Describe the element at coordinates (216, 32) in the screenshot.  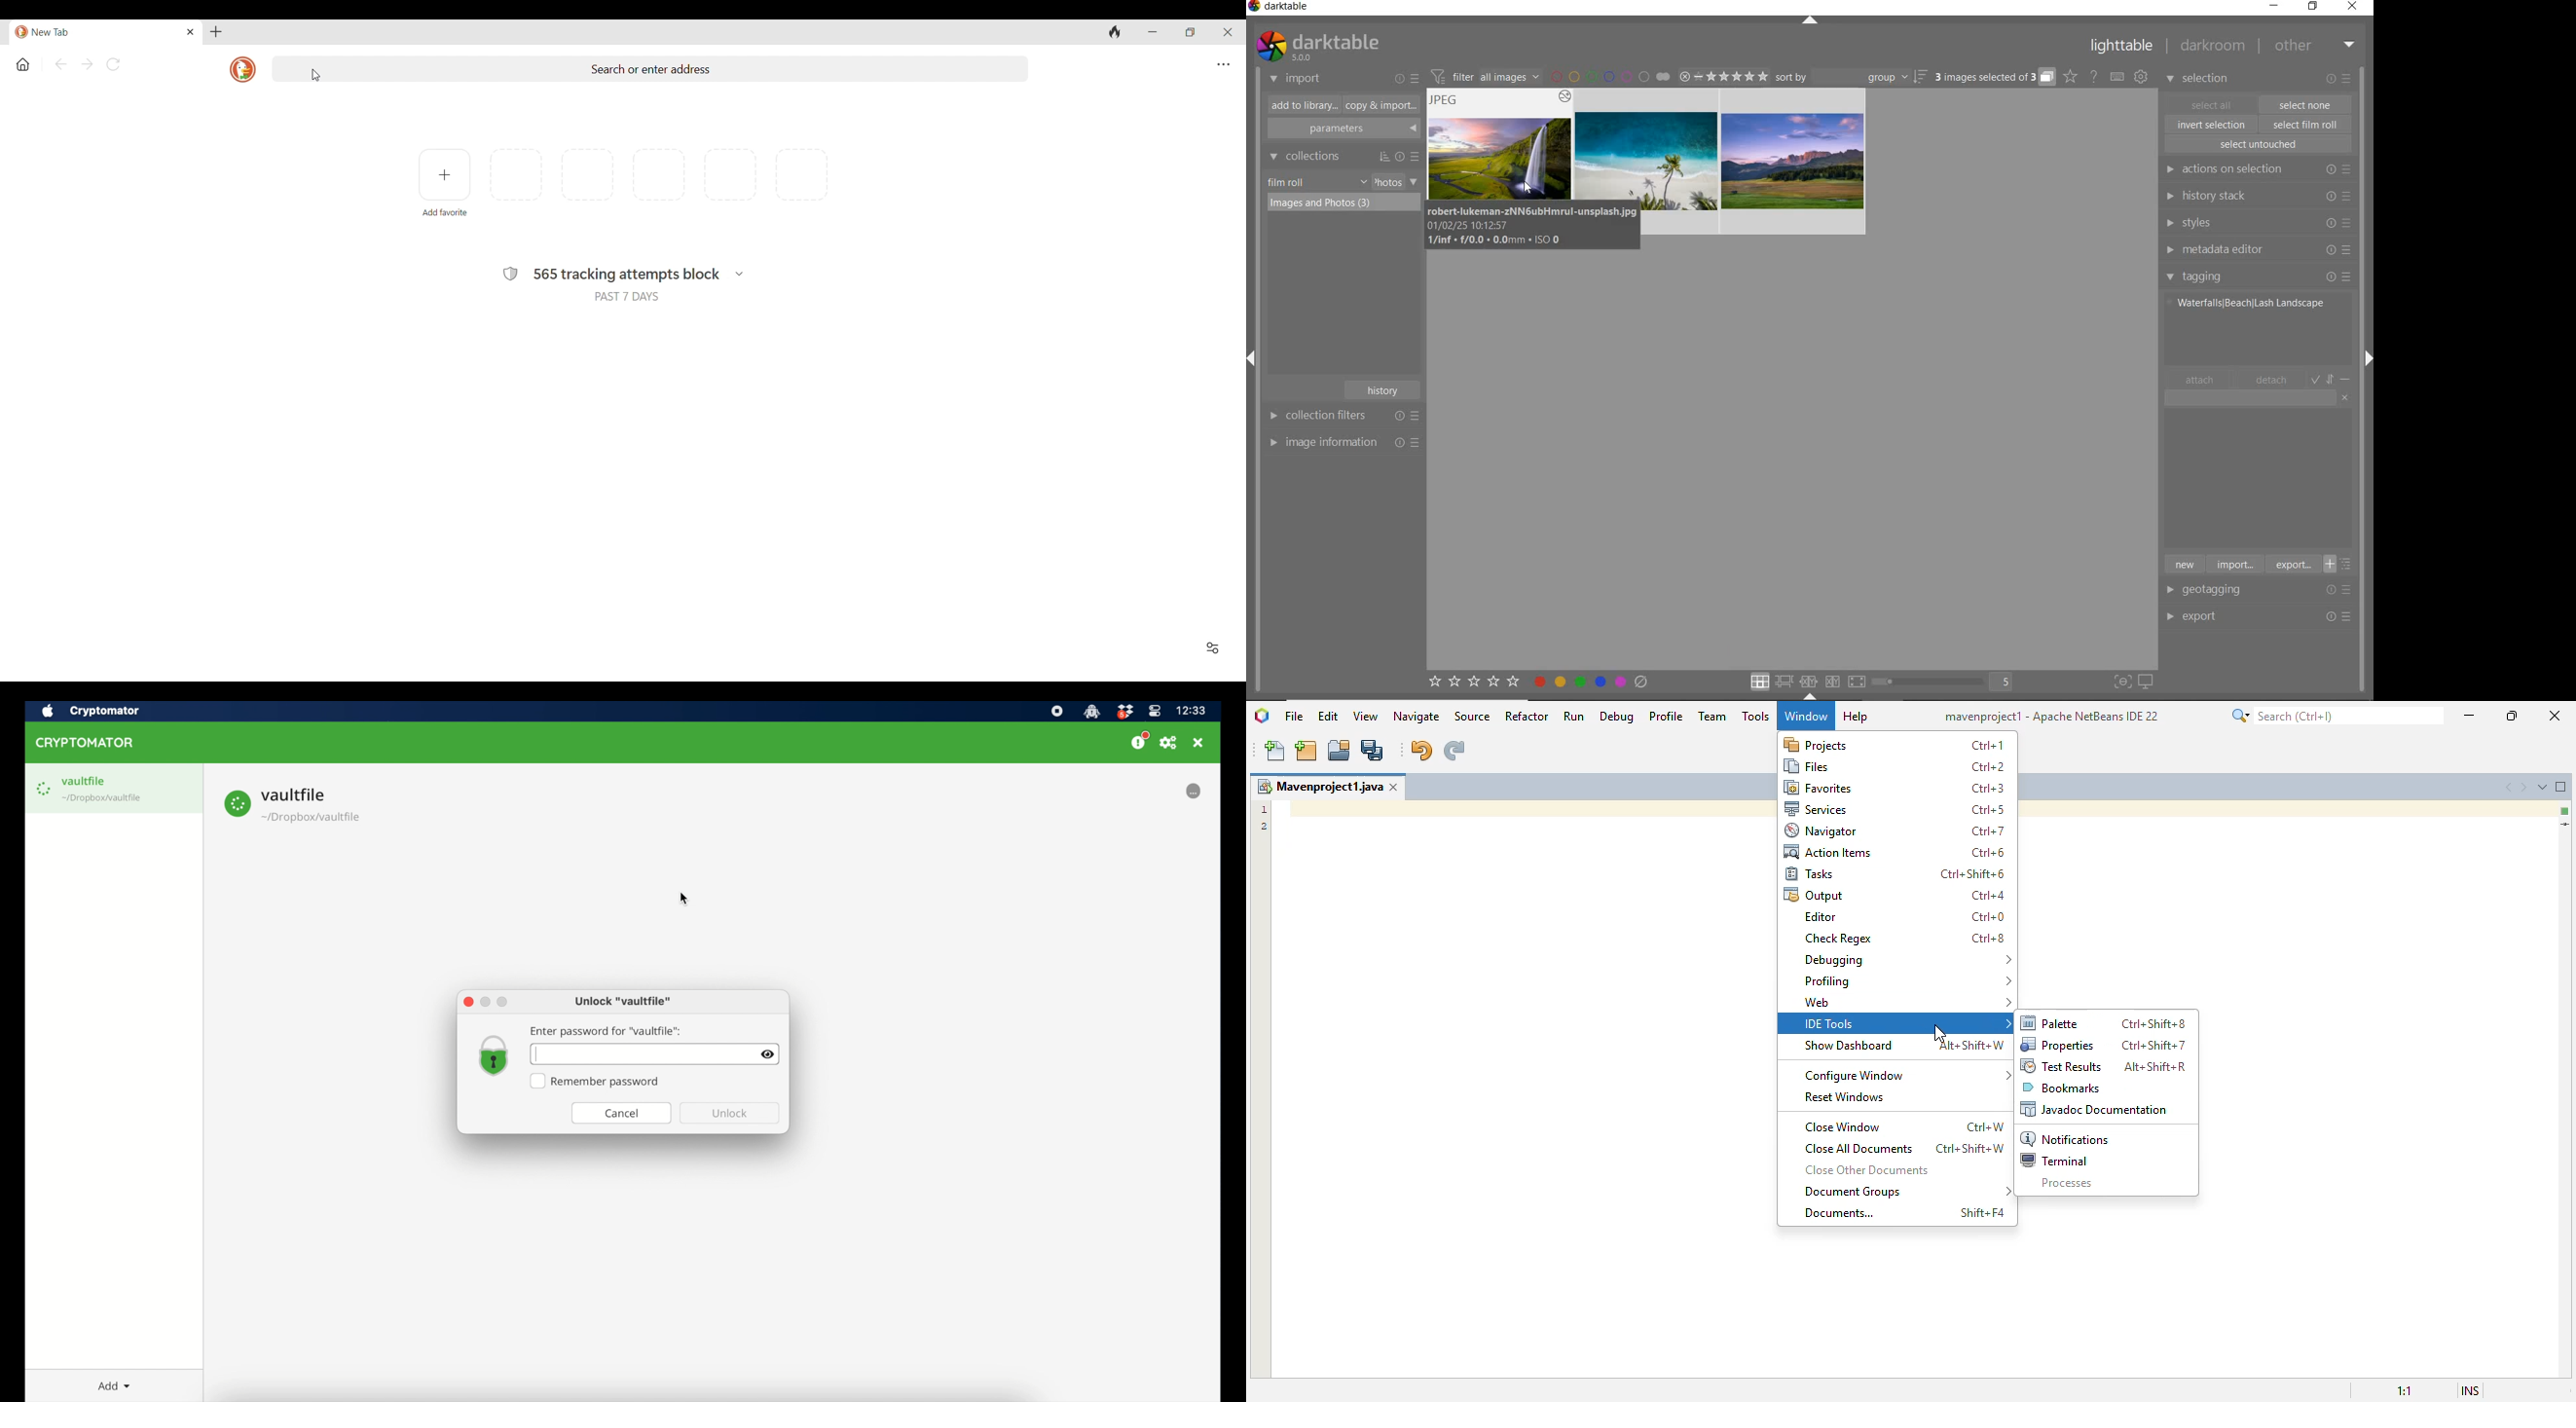
I see `Add tab` at that location.